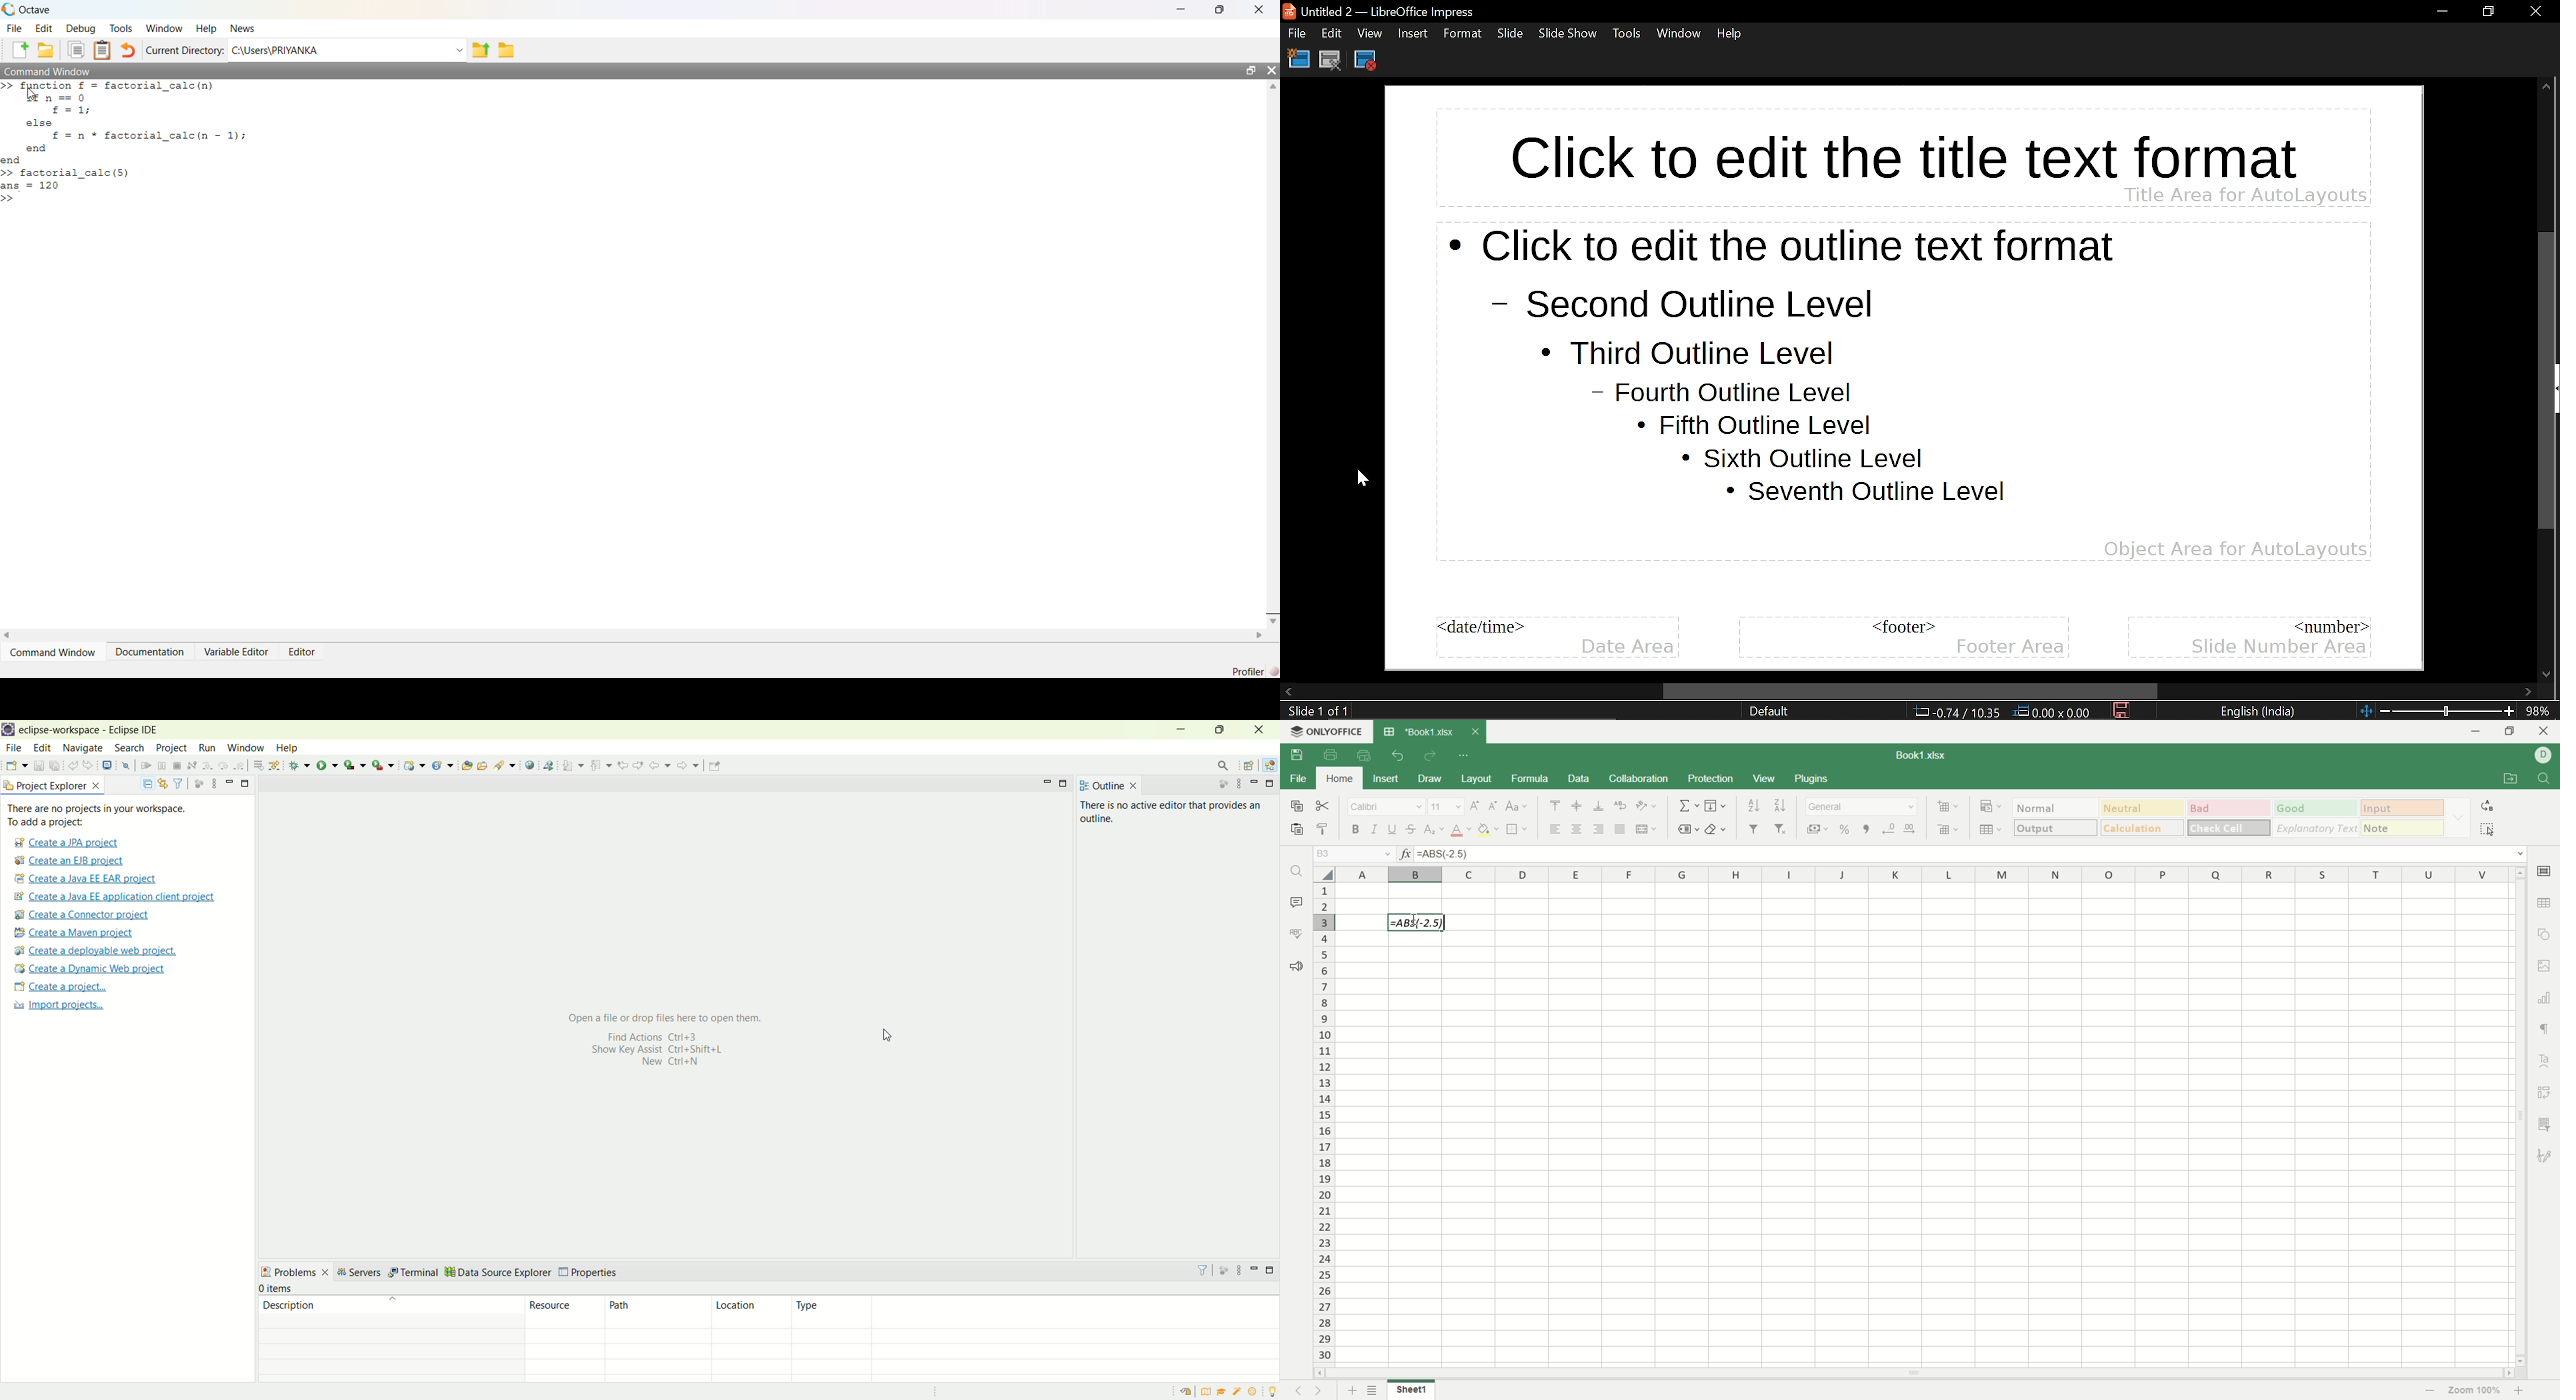 The height and width of the screenshot is (1400, 2576). I want to click on text art, so click(2547, 1061).